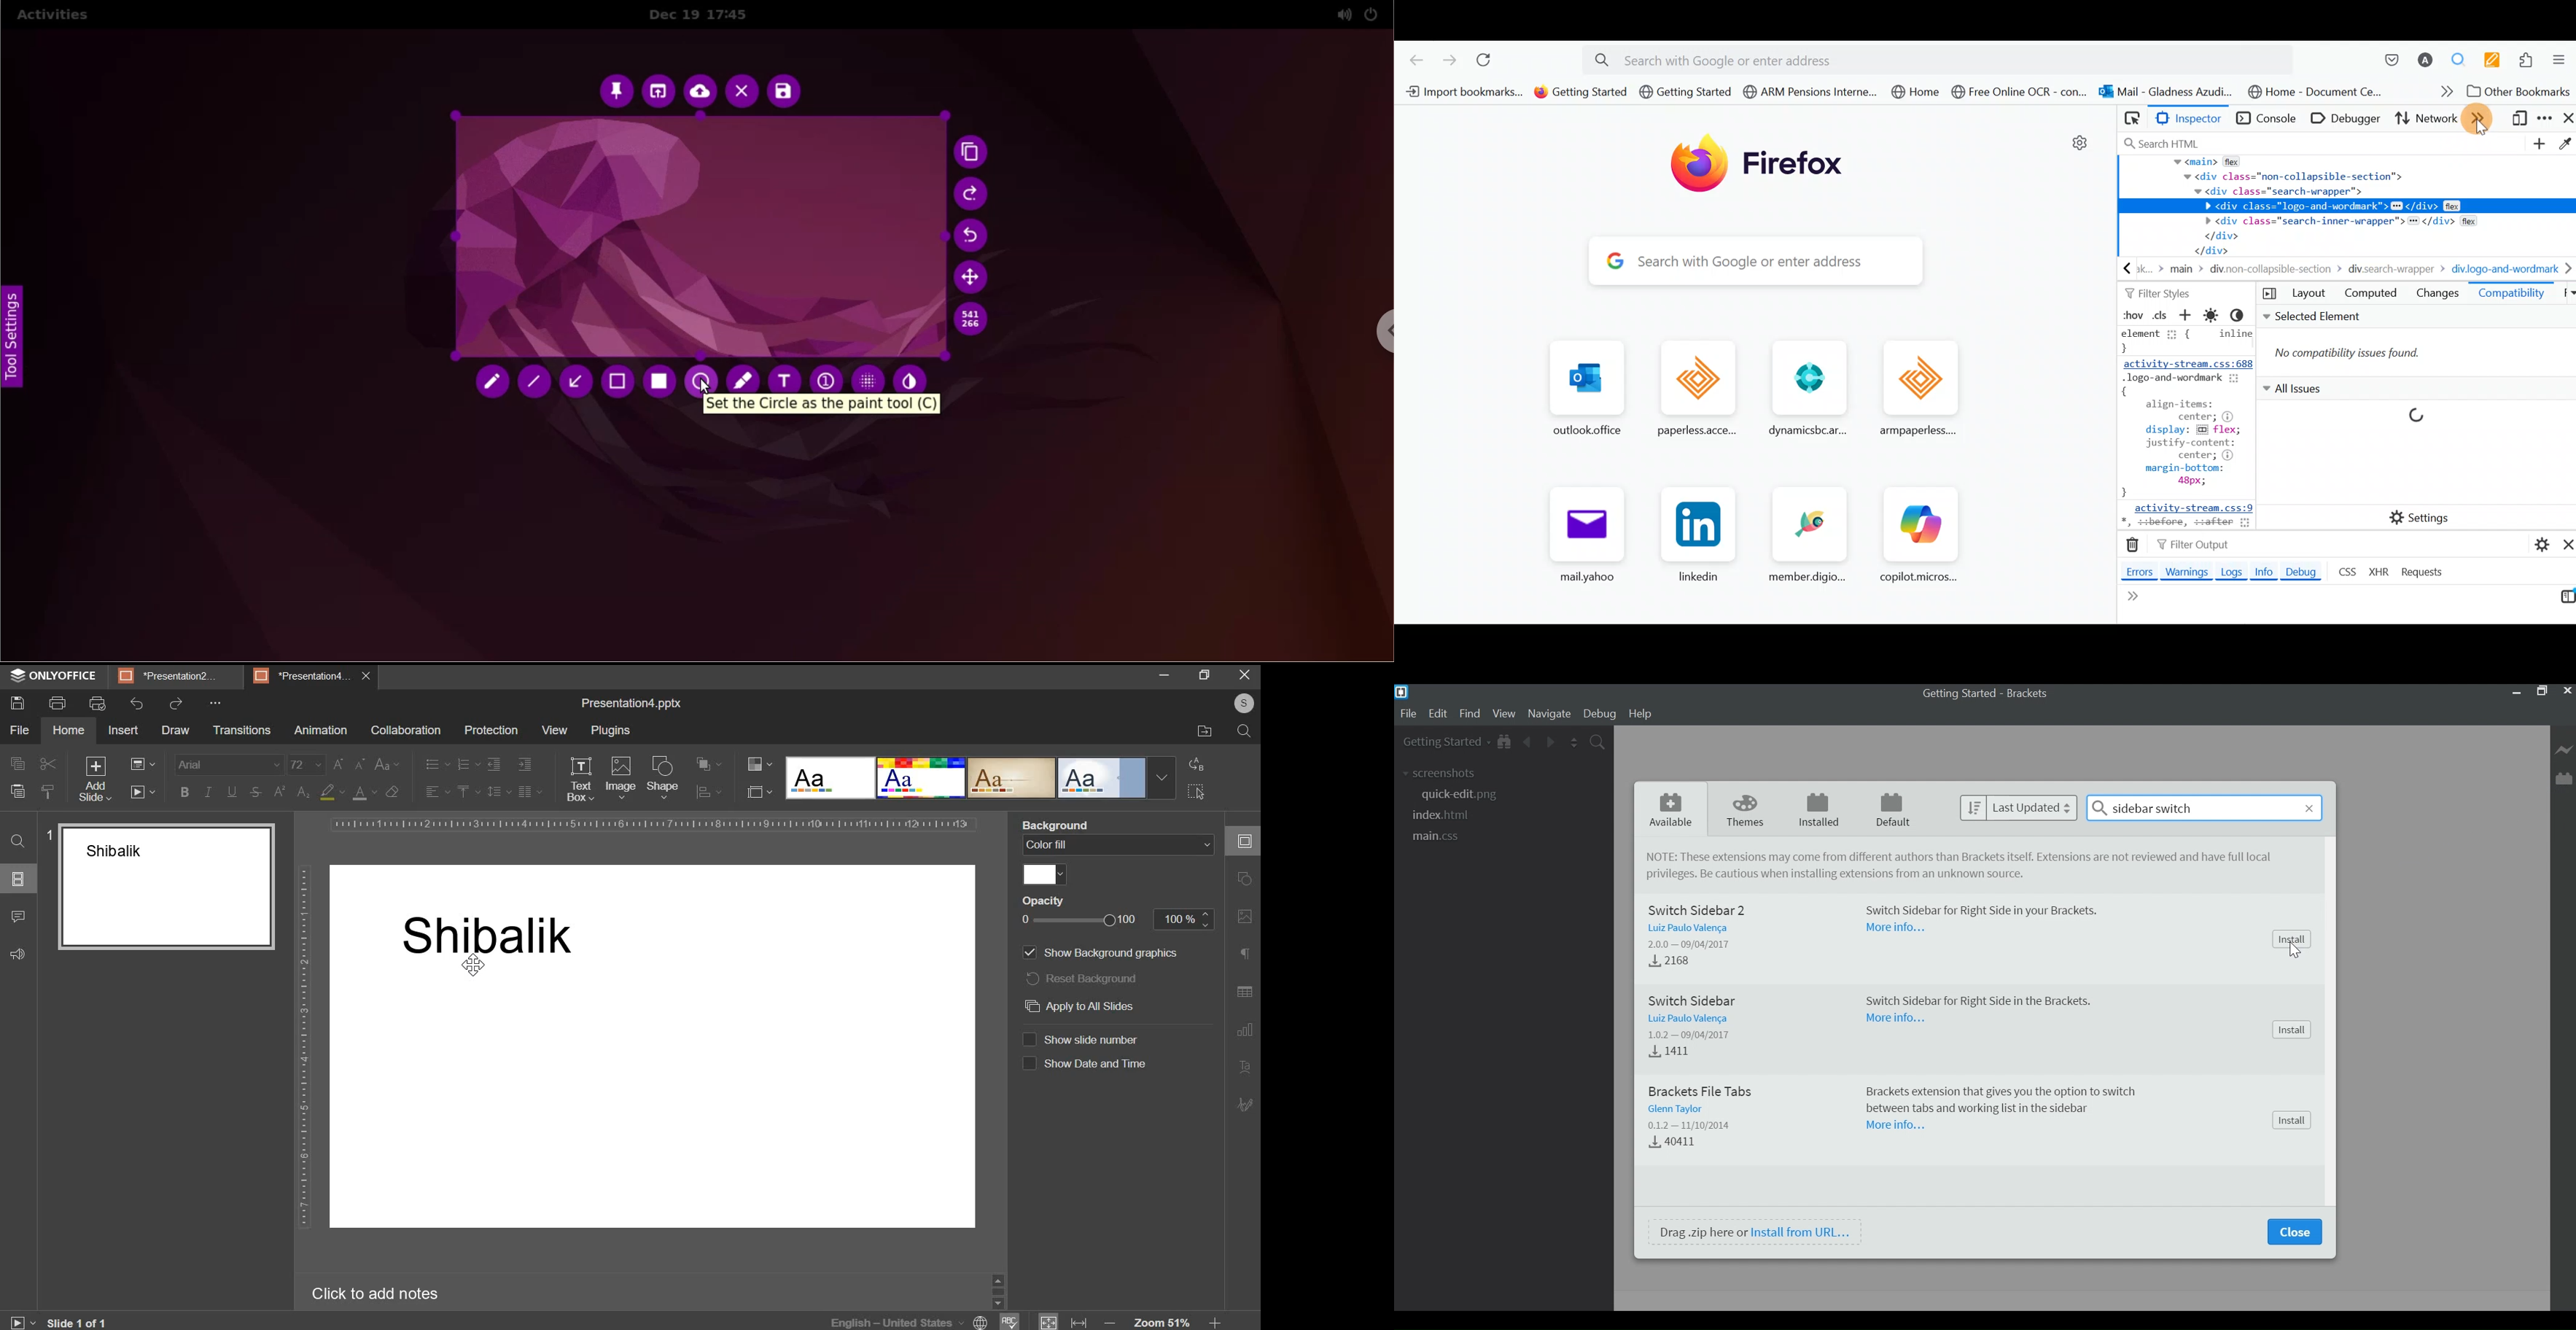  What do you see at coordinates (1110, 952) in the screenshot?
I see `show background graphics` at bounding box center [1110, 952].